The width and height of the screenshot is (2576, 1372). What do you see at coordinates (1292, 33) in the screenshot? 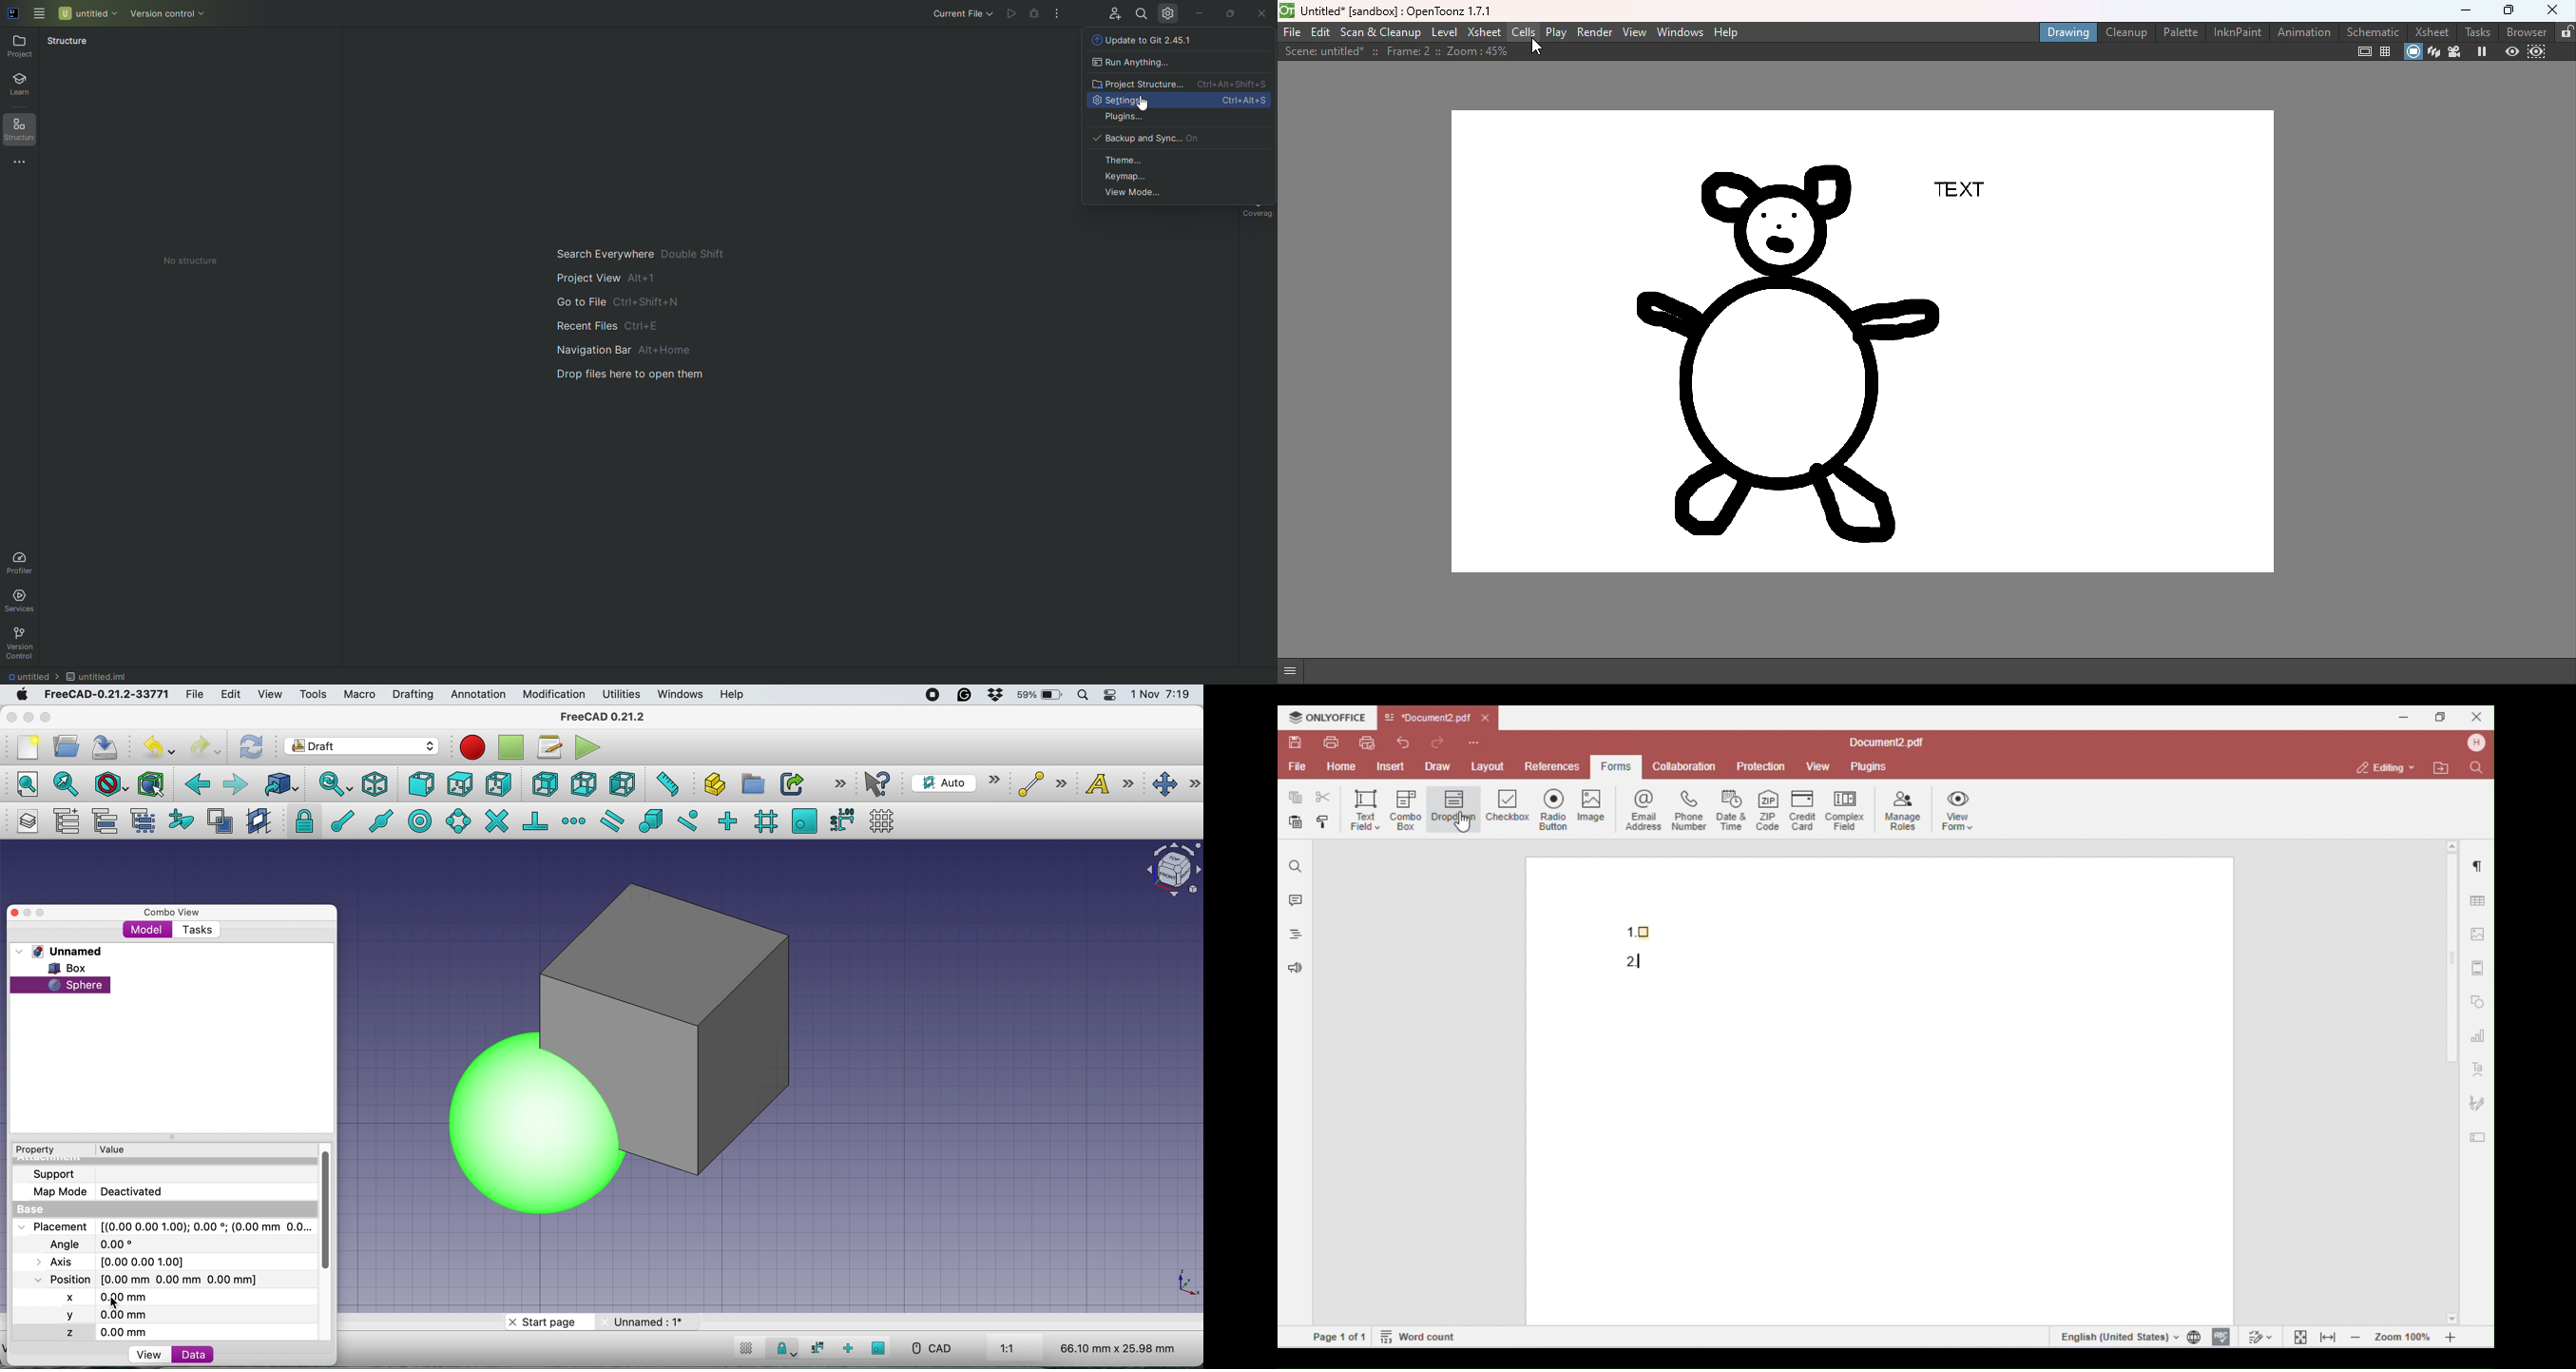
I see `File` at bounding box center [1292, 33].